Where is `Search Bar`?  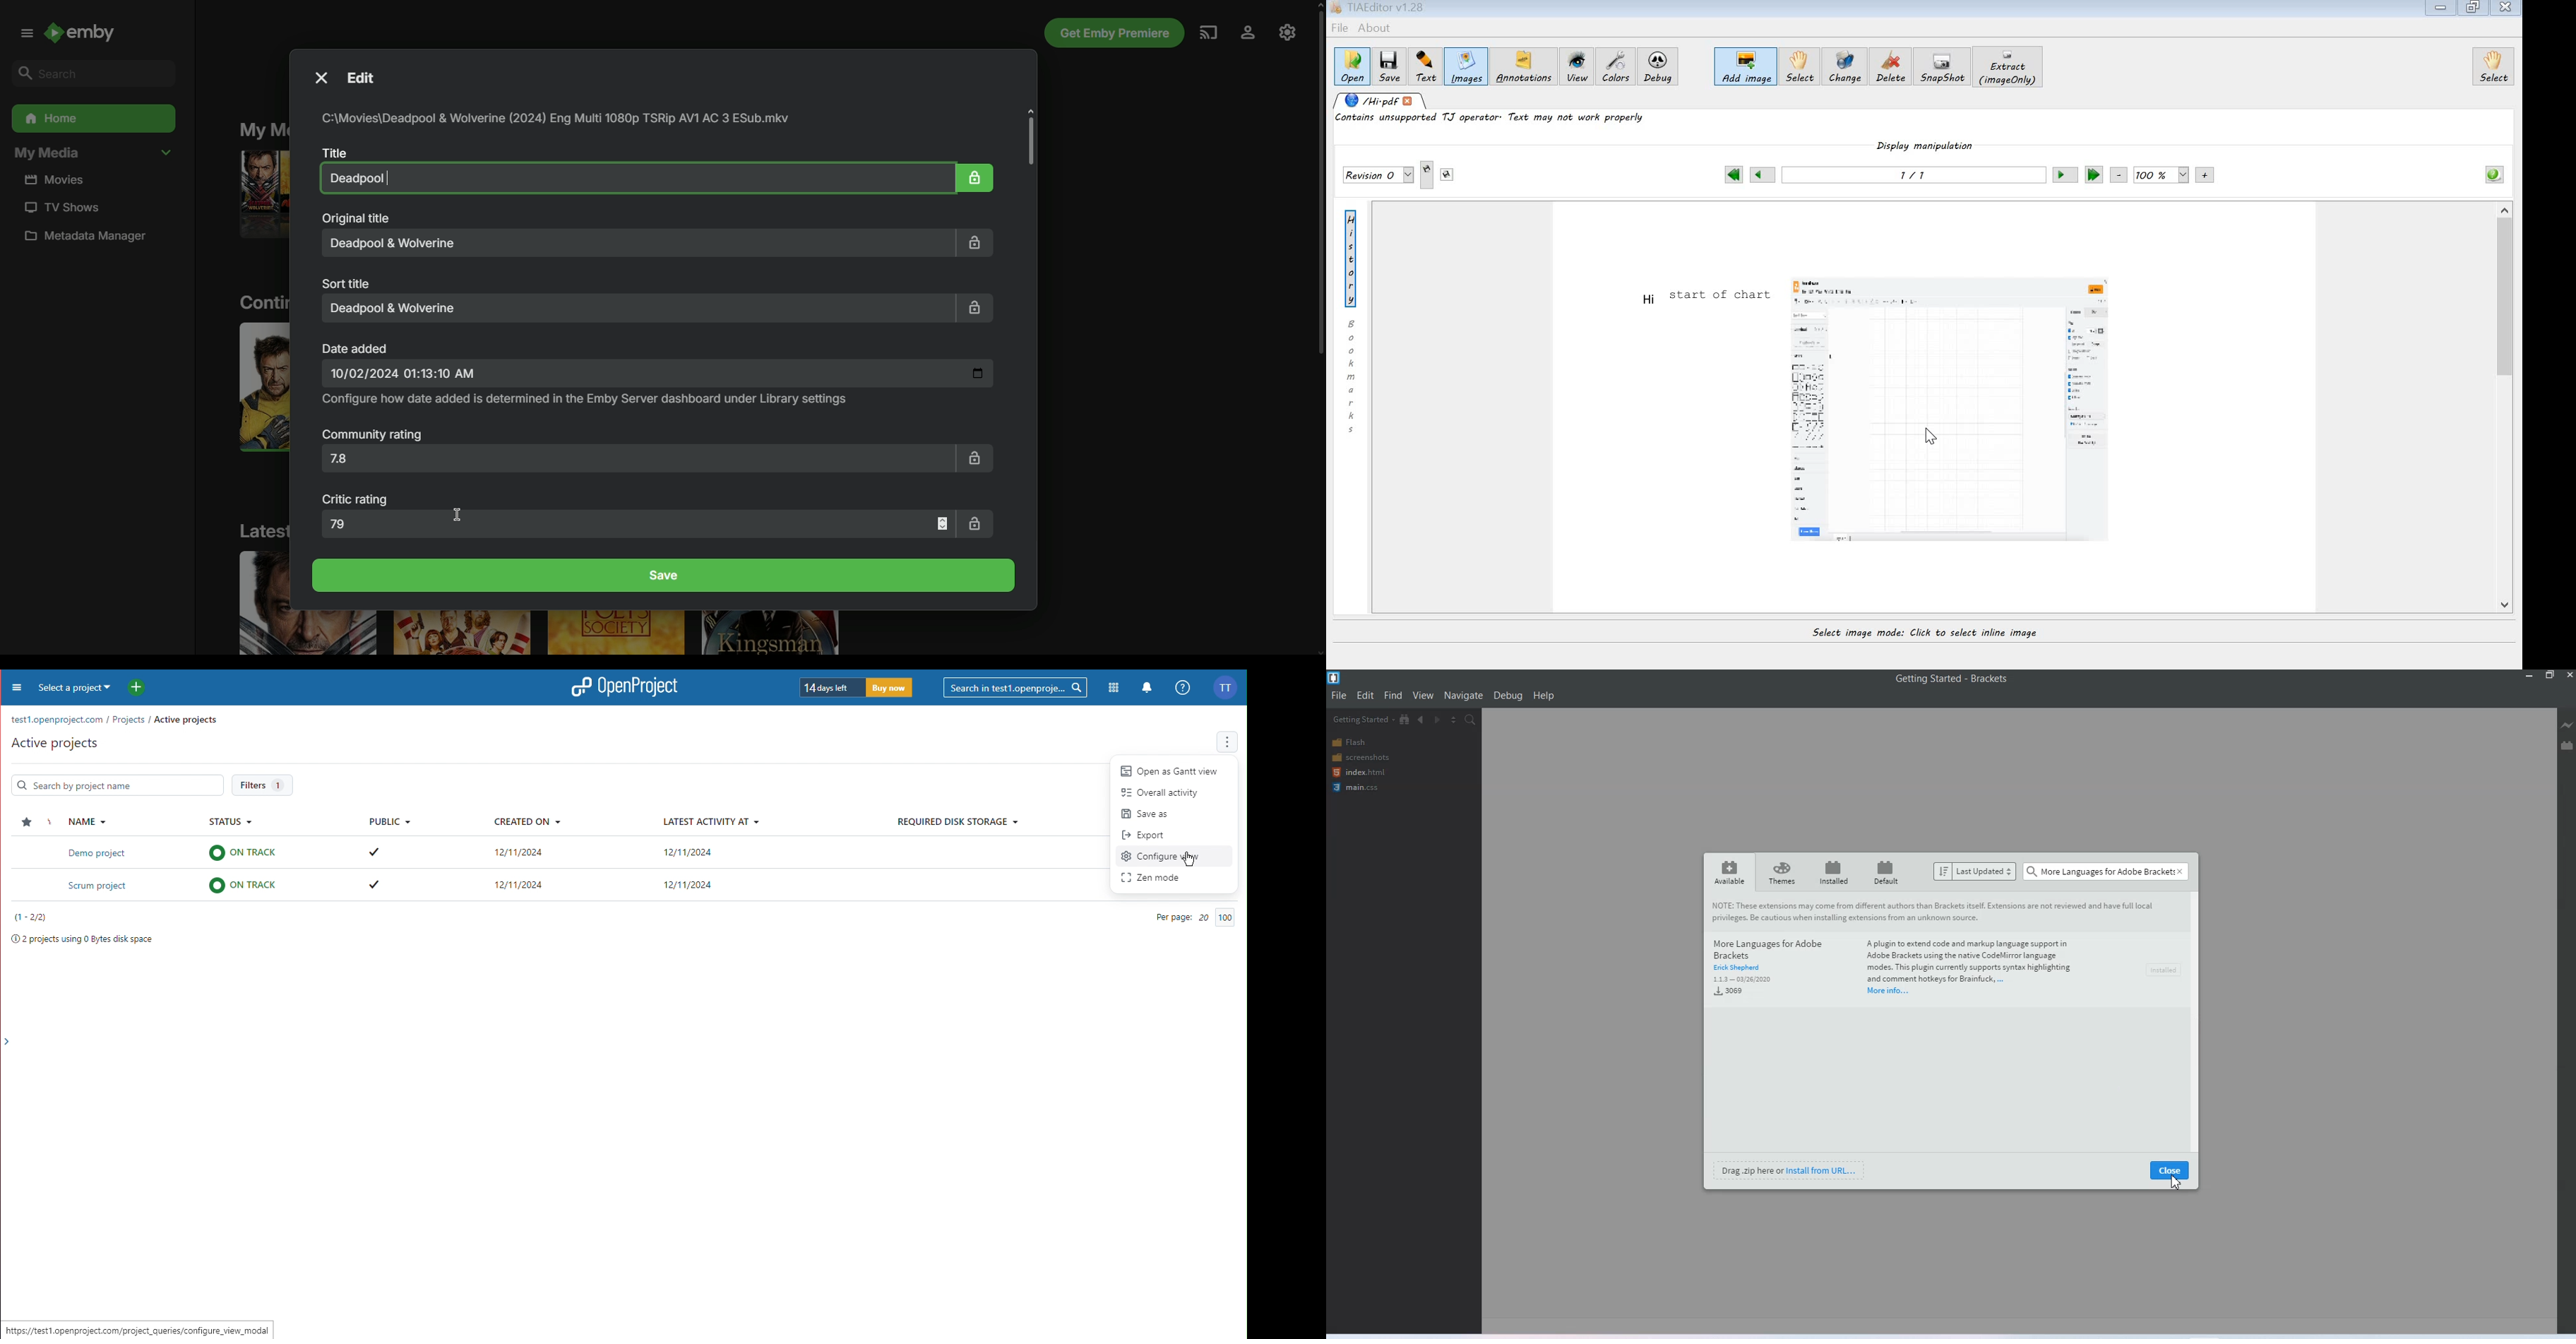
Search Bar is located at coordinates (116, 783).